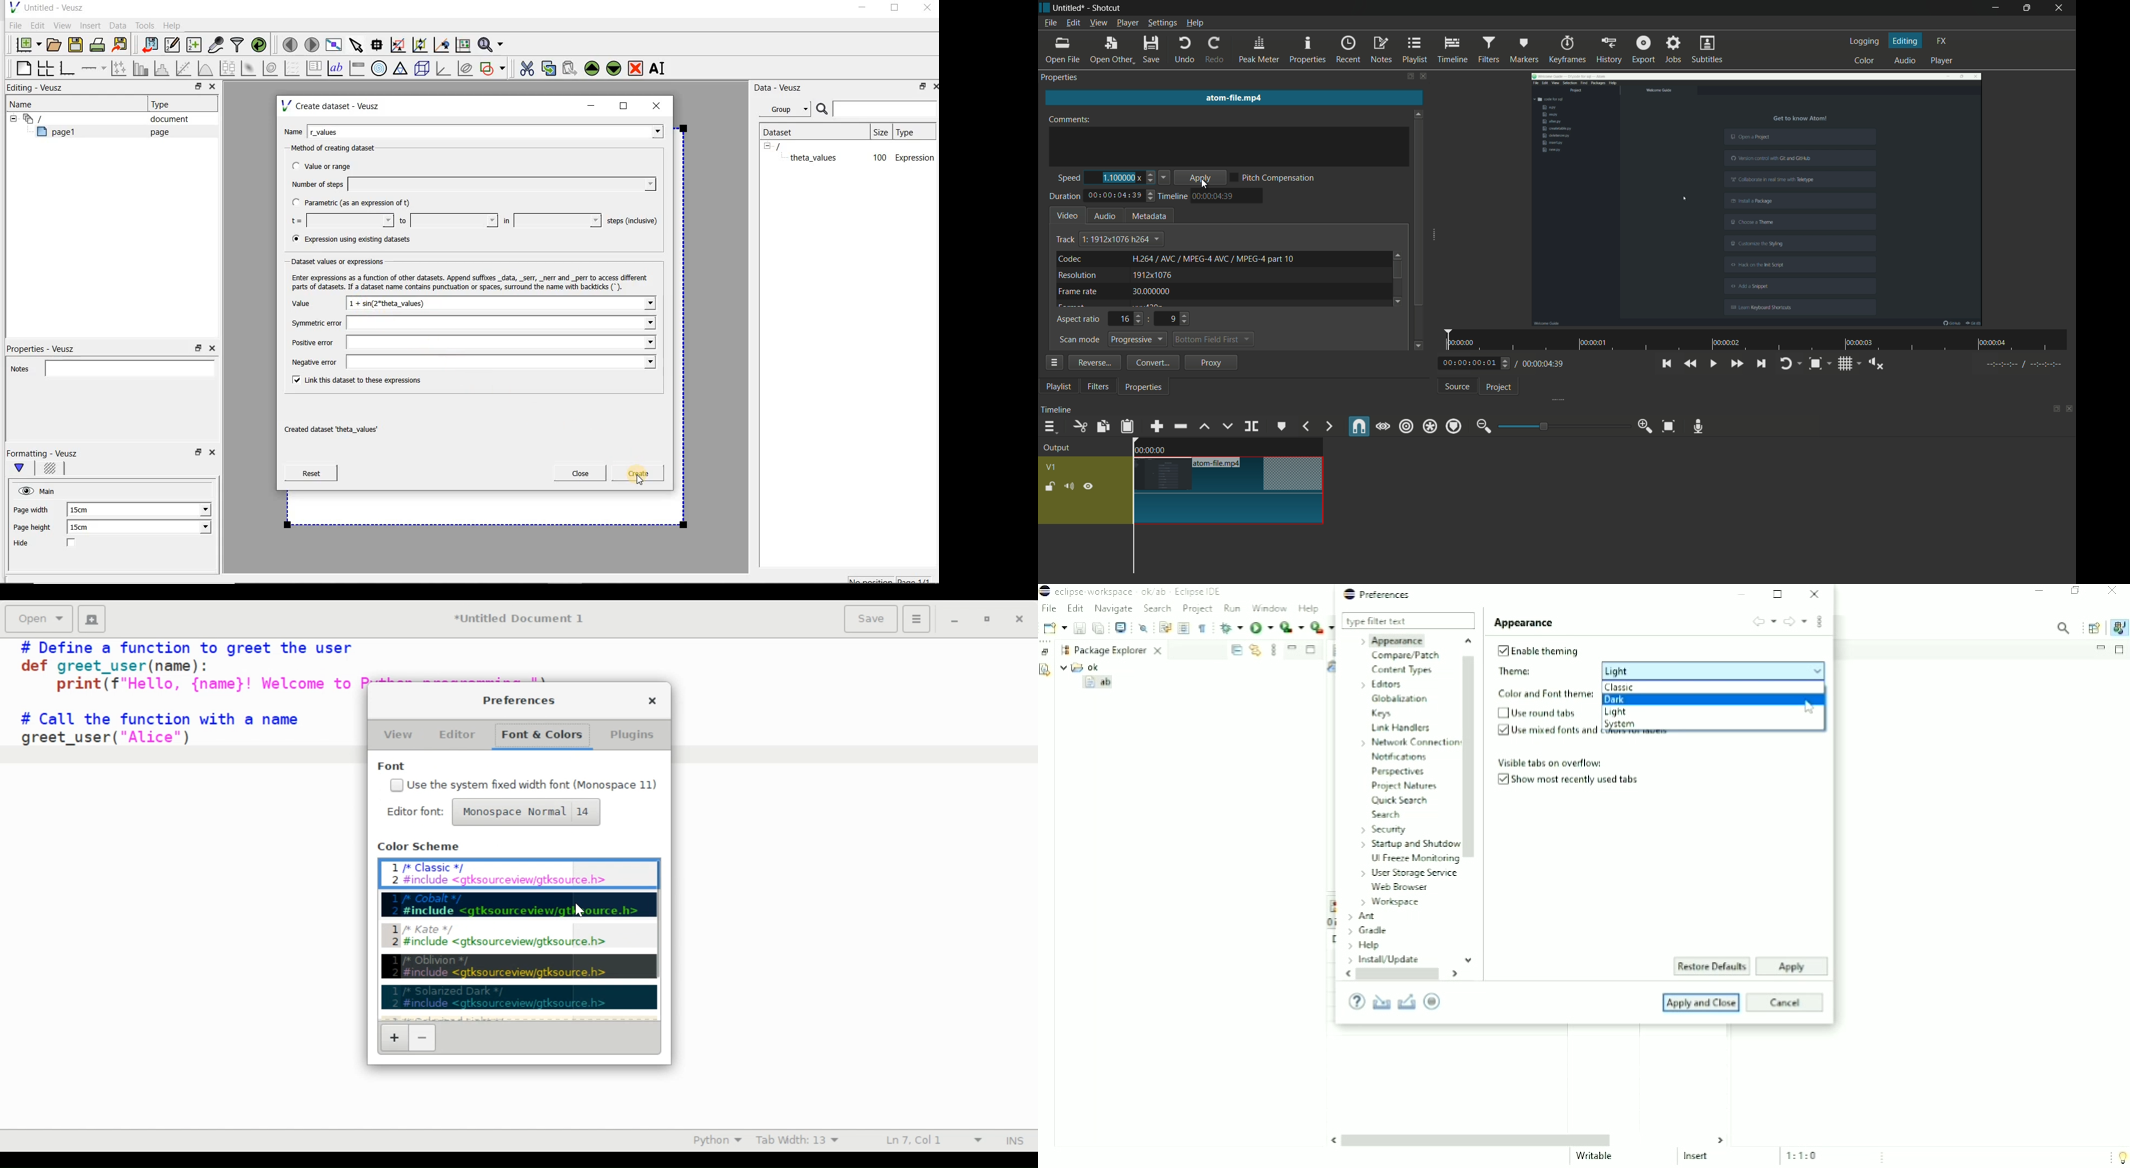 The width and height of the screenshot is (2156, 1176). What do you see at coordinates (1078, 276) in the screenshot?
I see `resolution` at bounding box center [1078, 276].